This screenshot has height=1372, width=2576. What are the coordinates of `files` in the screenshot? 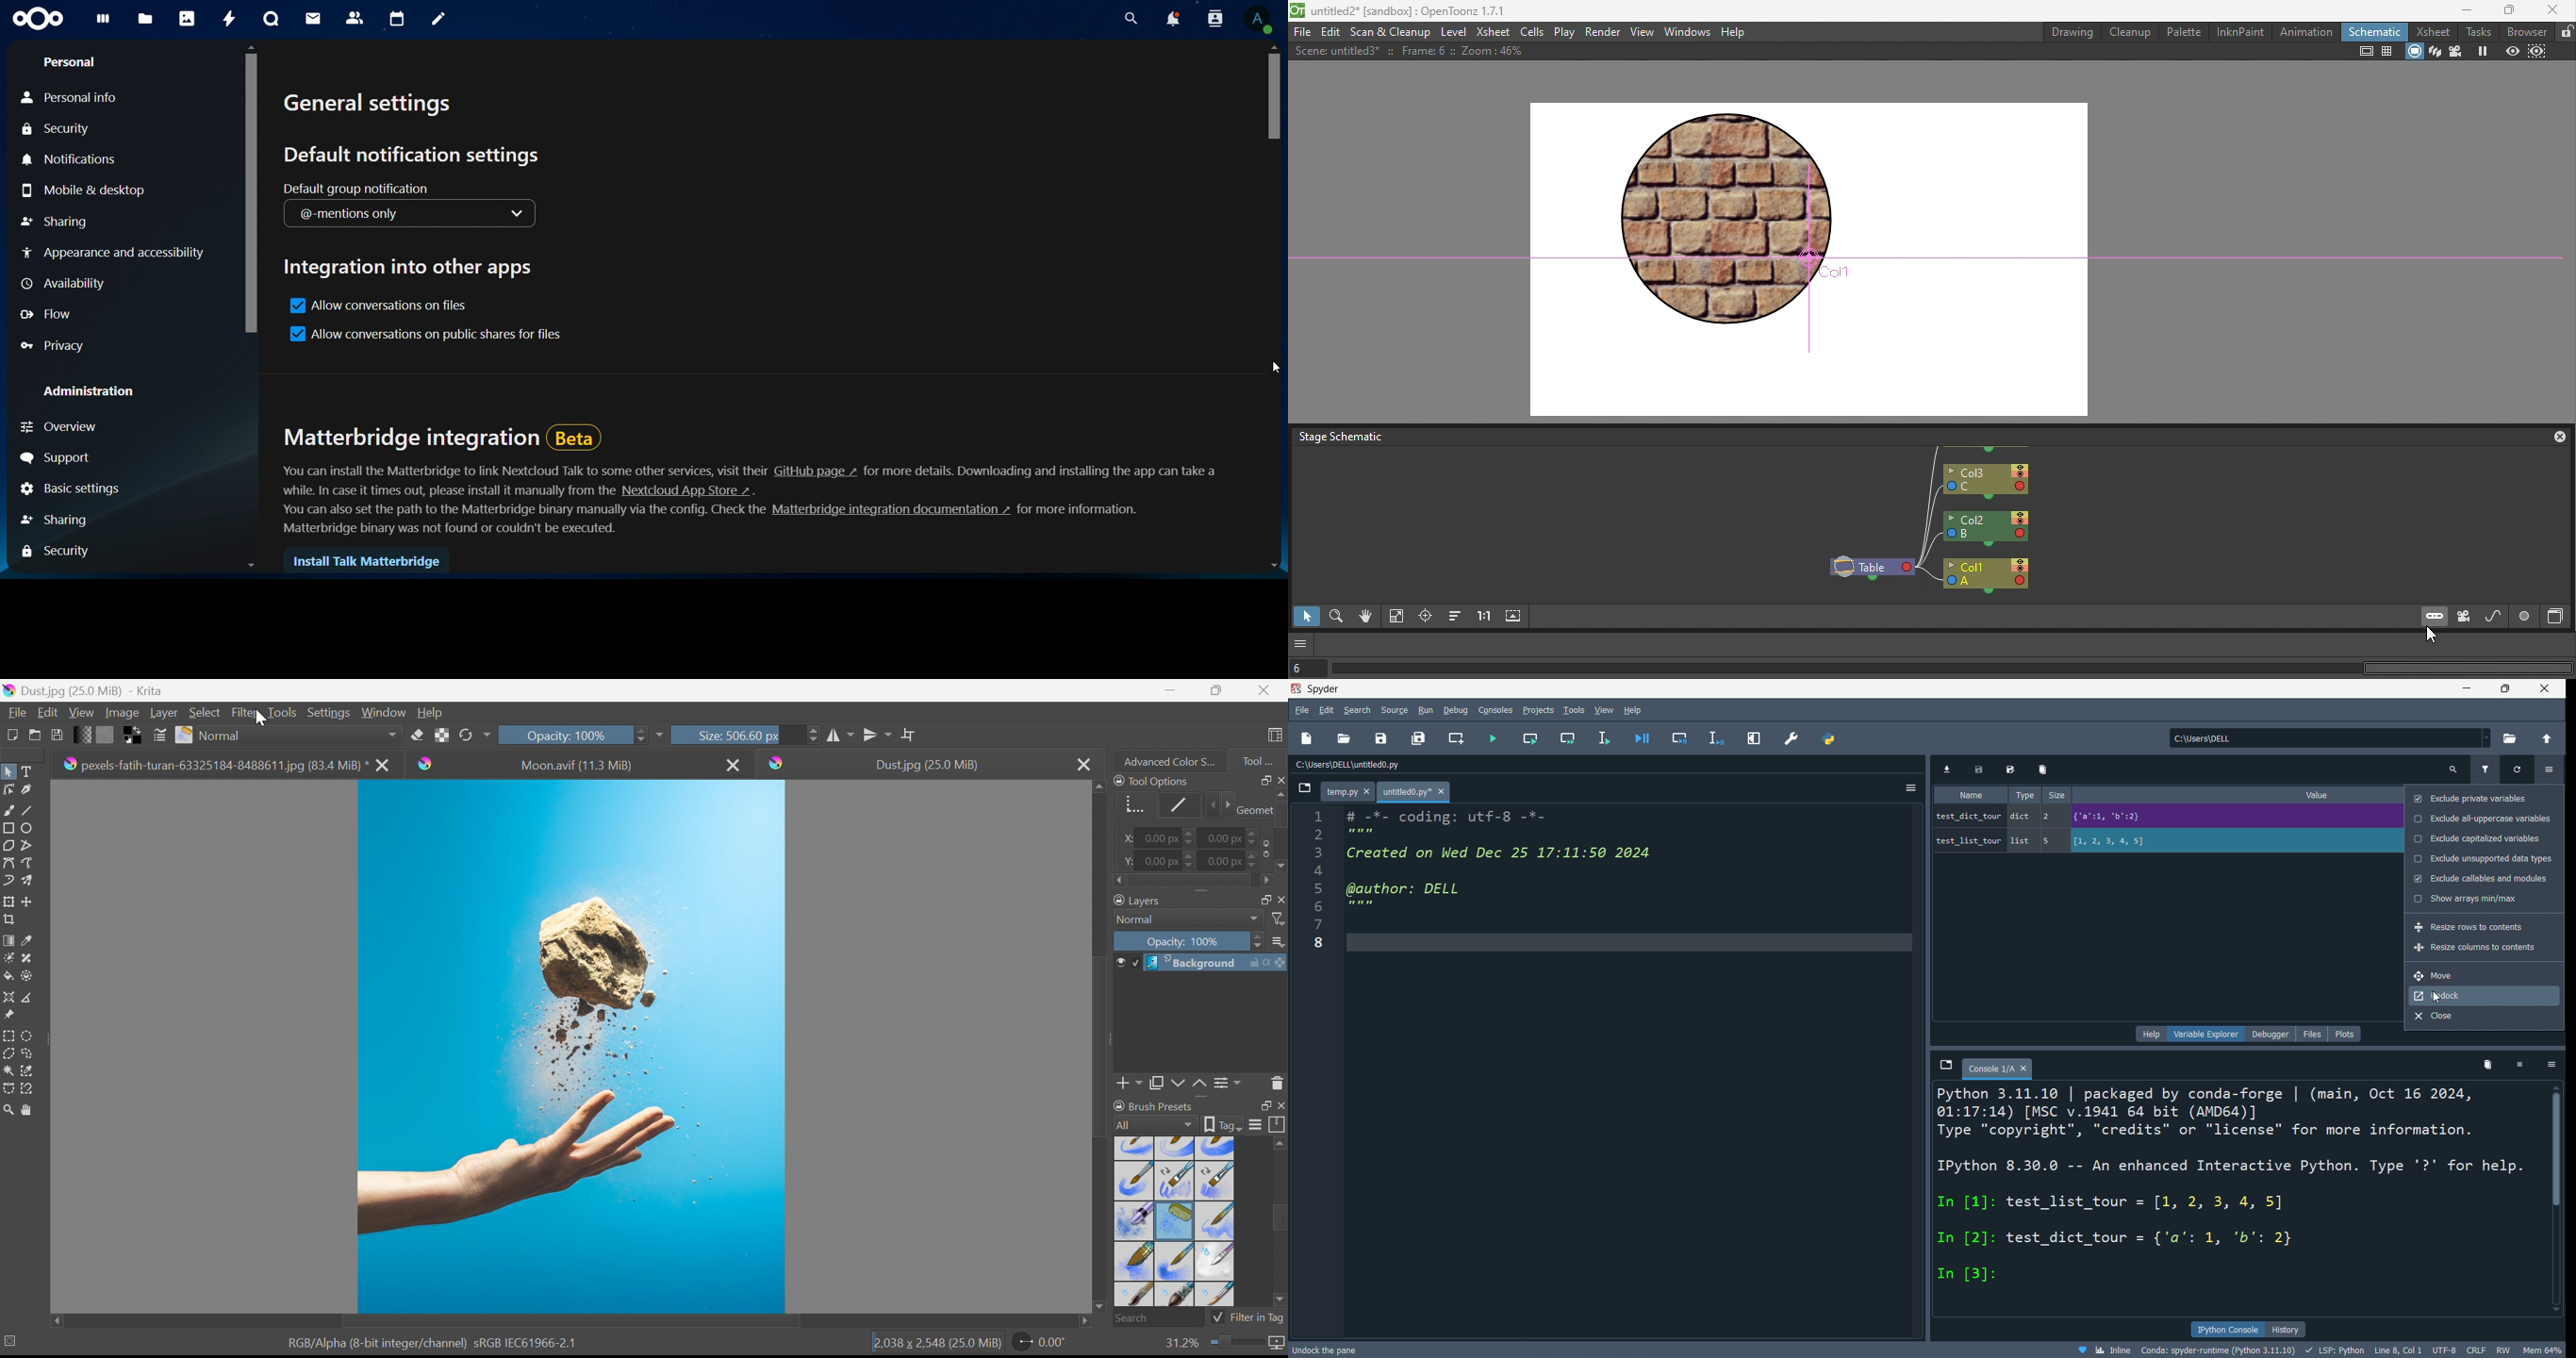 It's located at (146, 19).